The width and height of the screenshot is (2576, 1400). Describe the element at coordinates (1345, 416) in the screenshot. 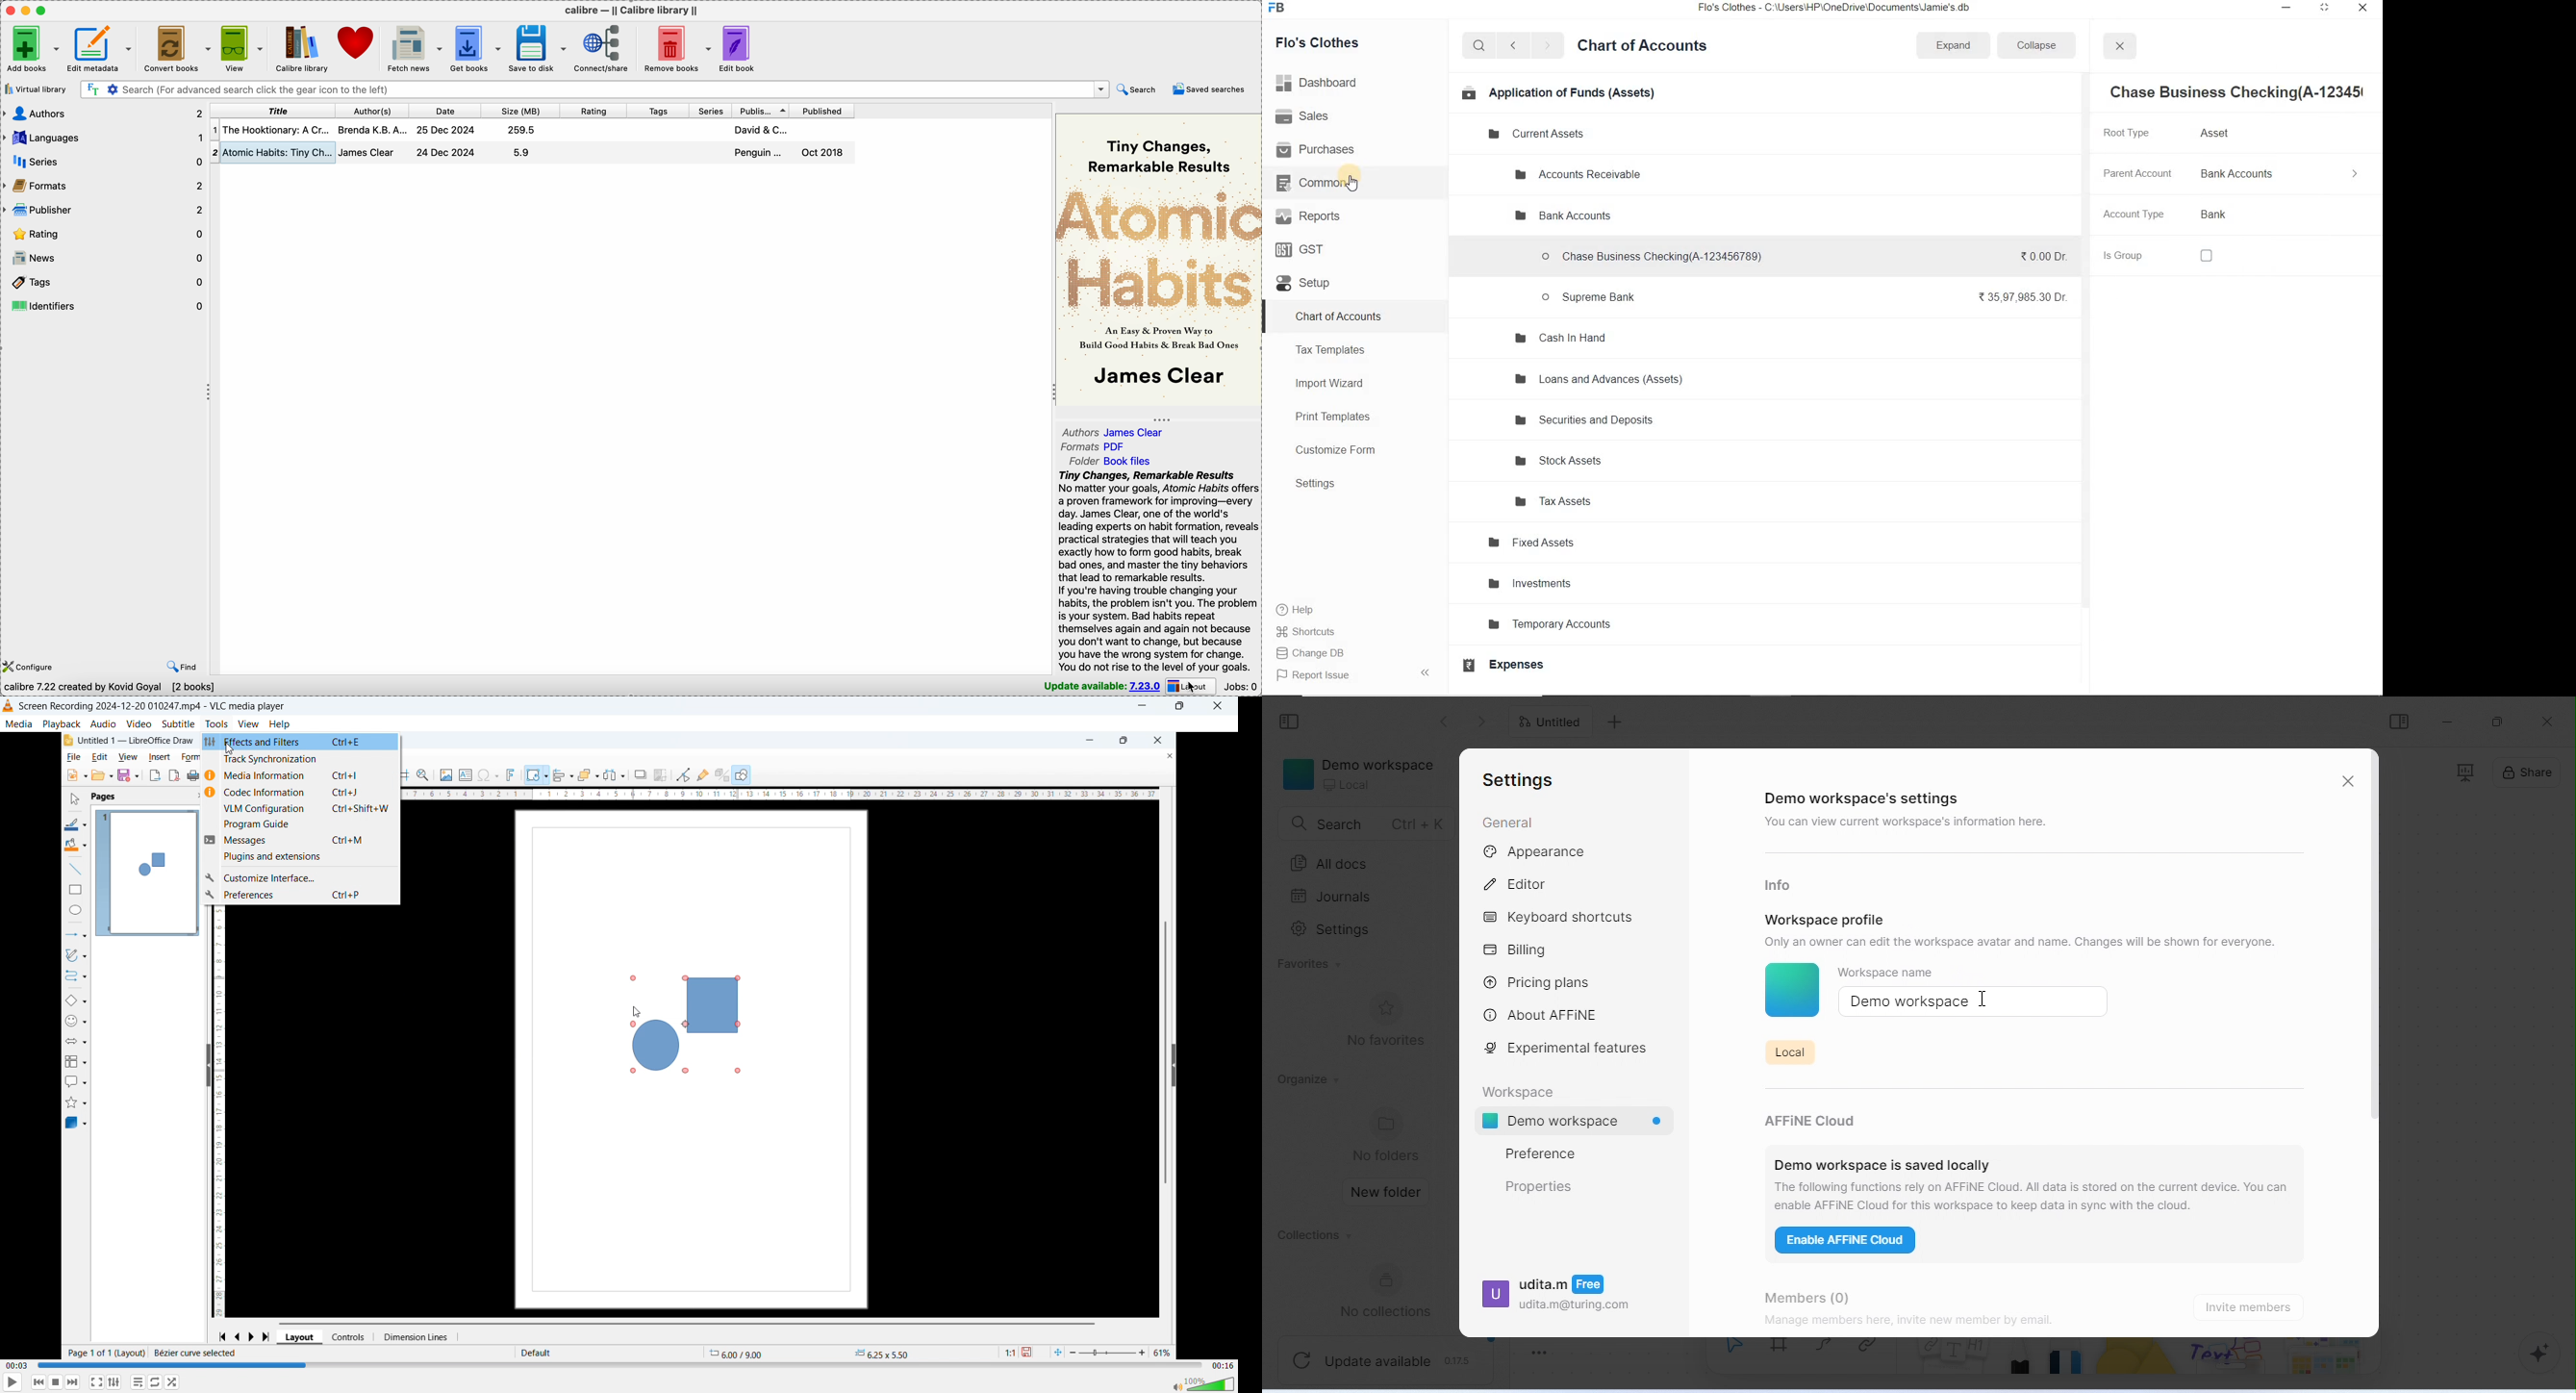

I see `Print Templates` at that location.